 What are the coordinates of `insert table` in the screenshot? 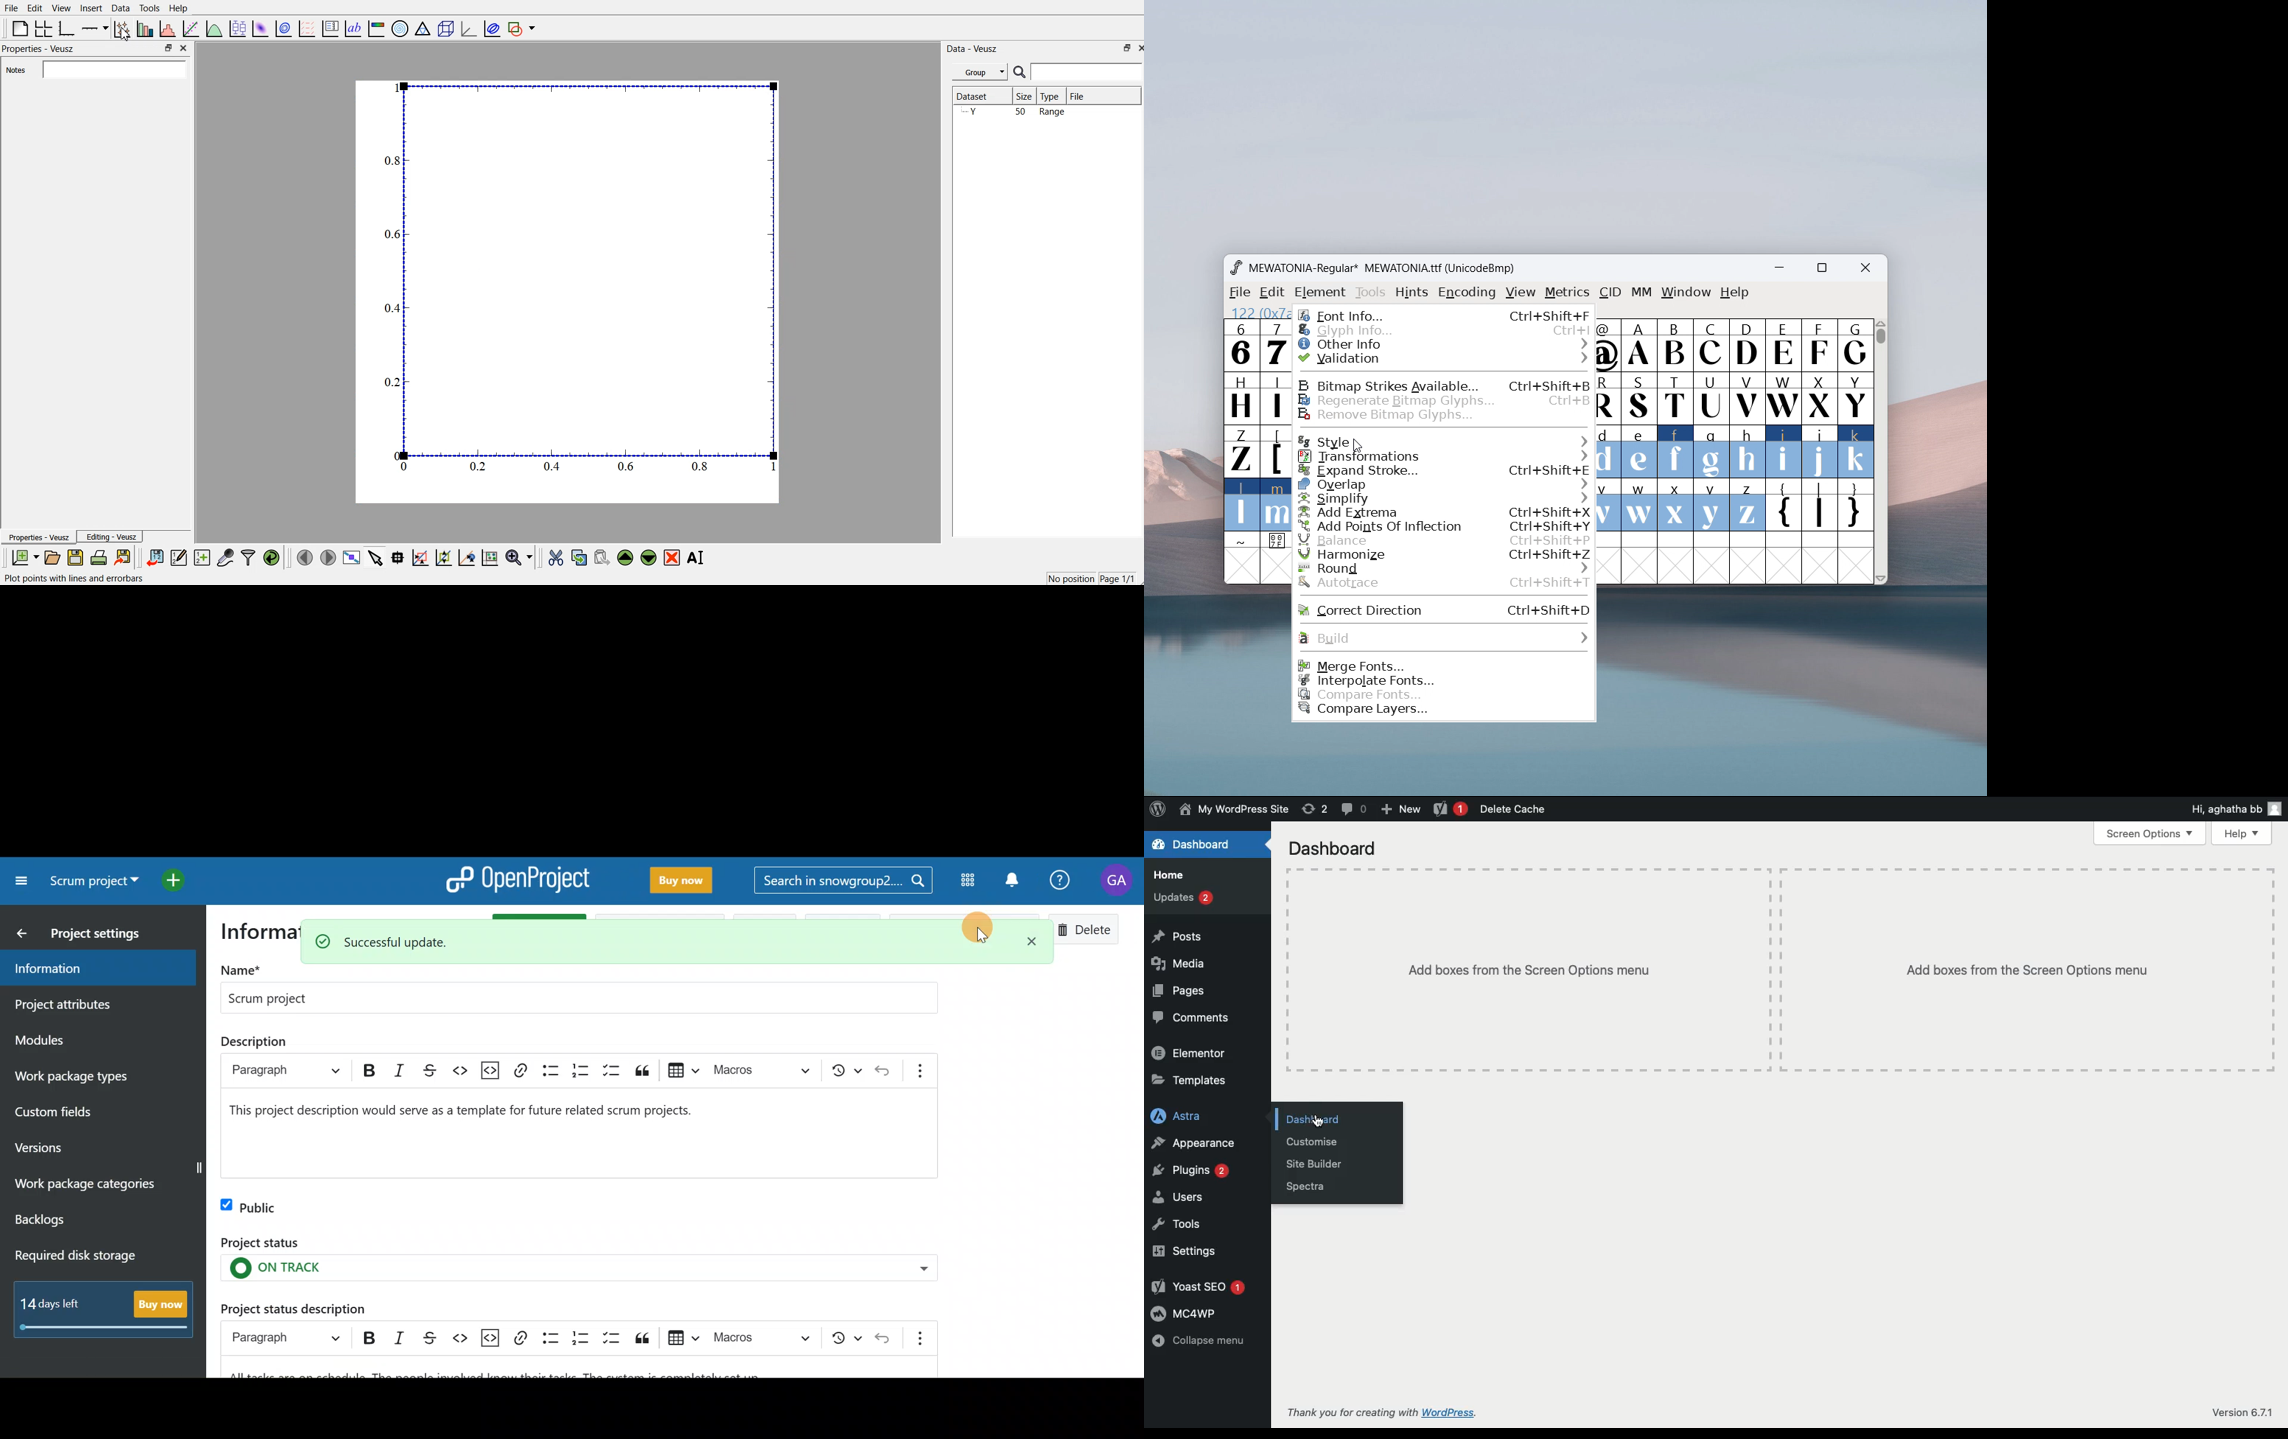 It's located at (685, 1070).